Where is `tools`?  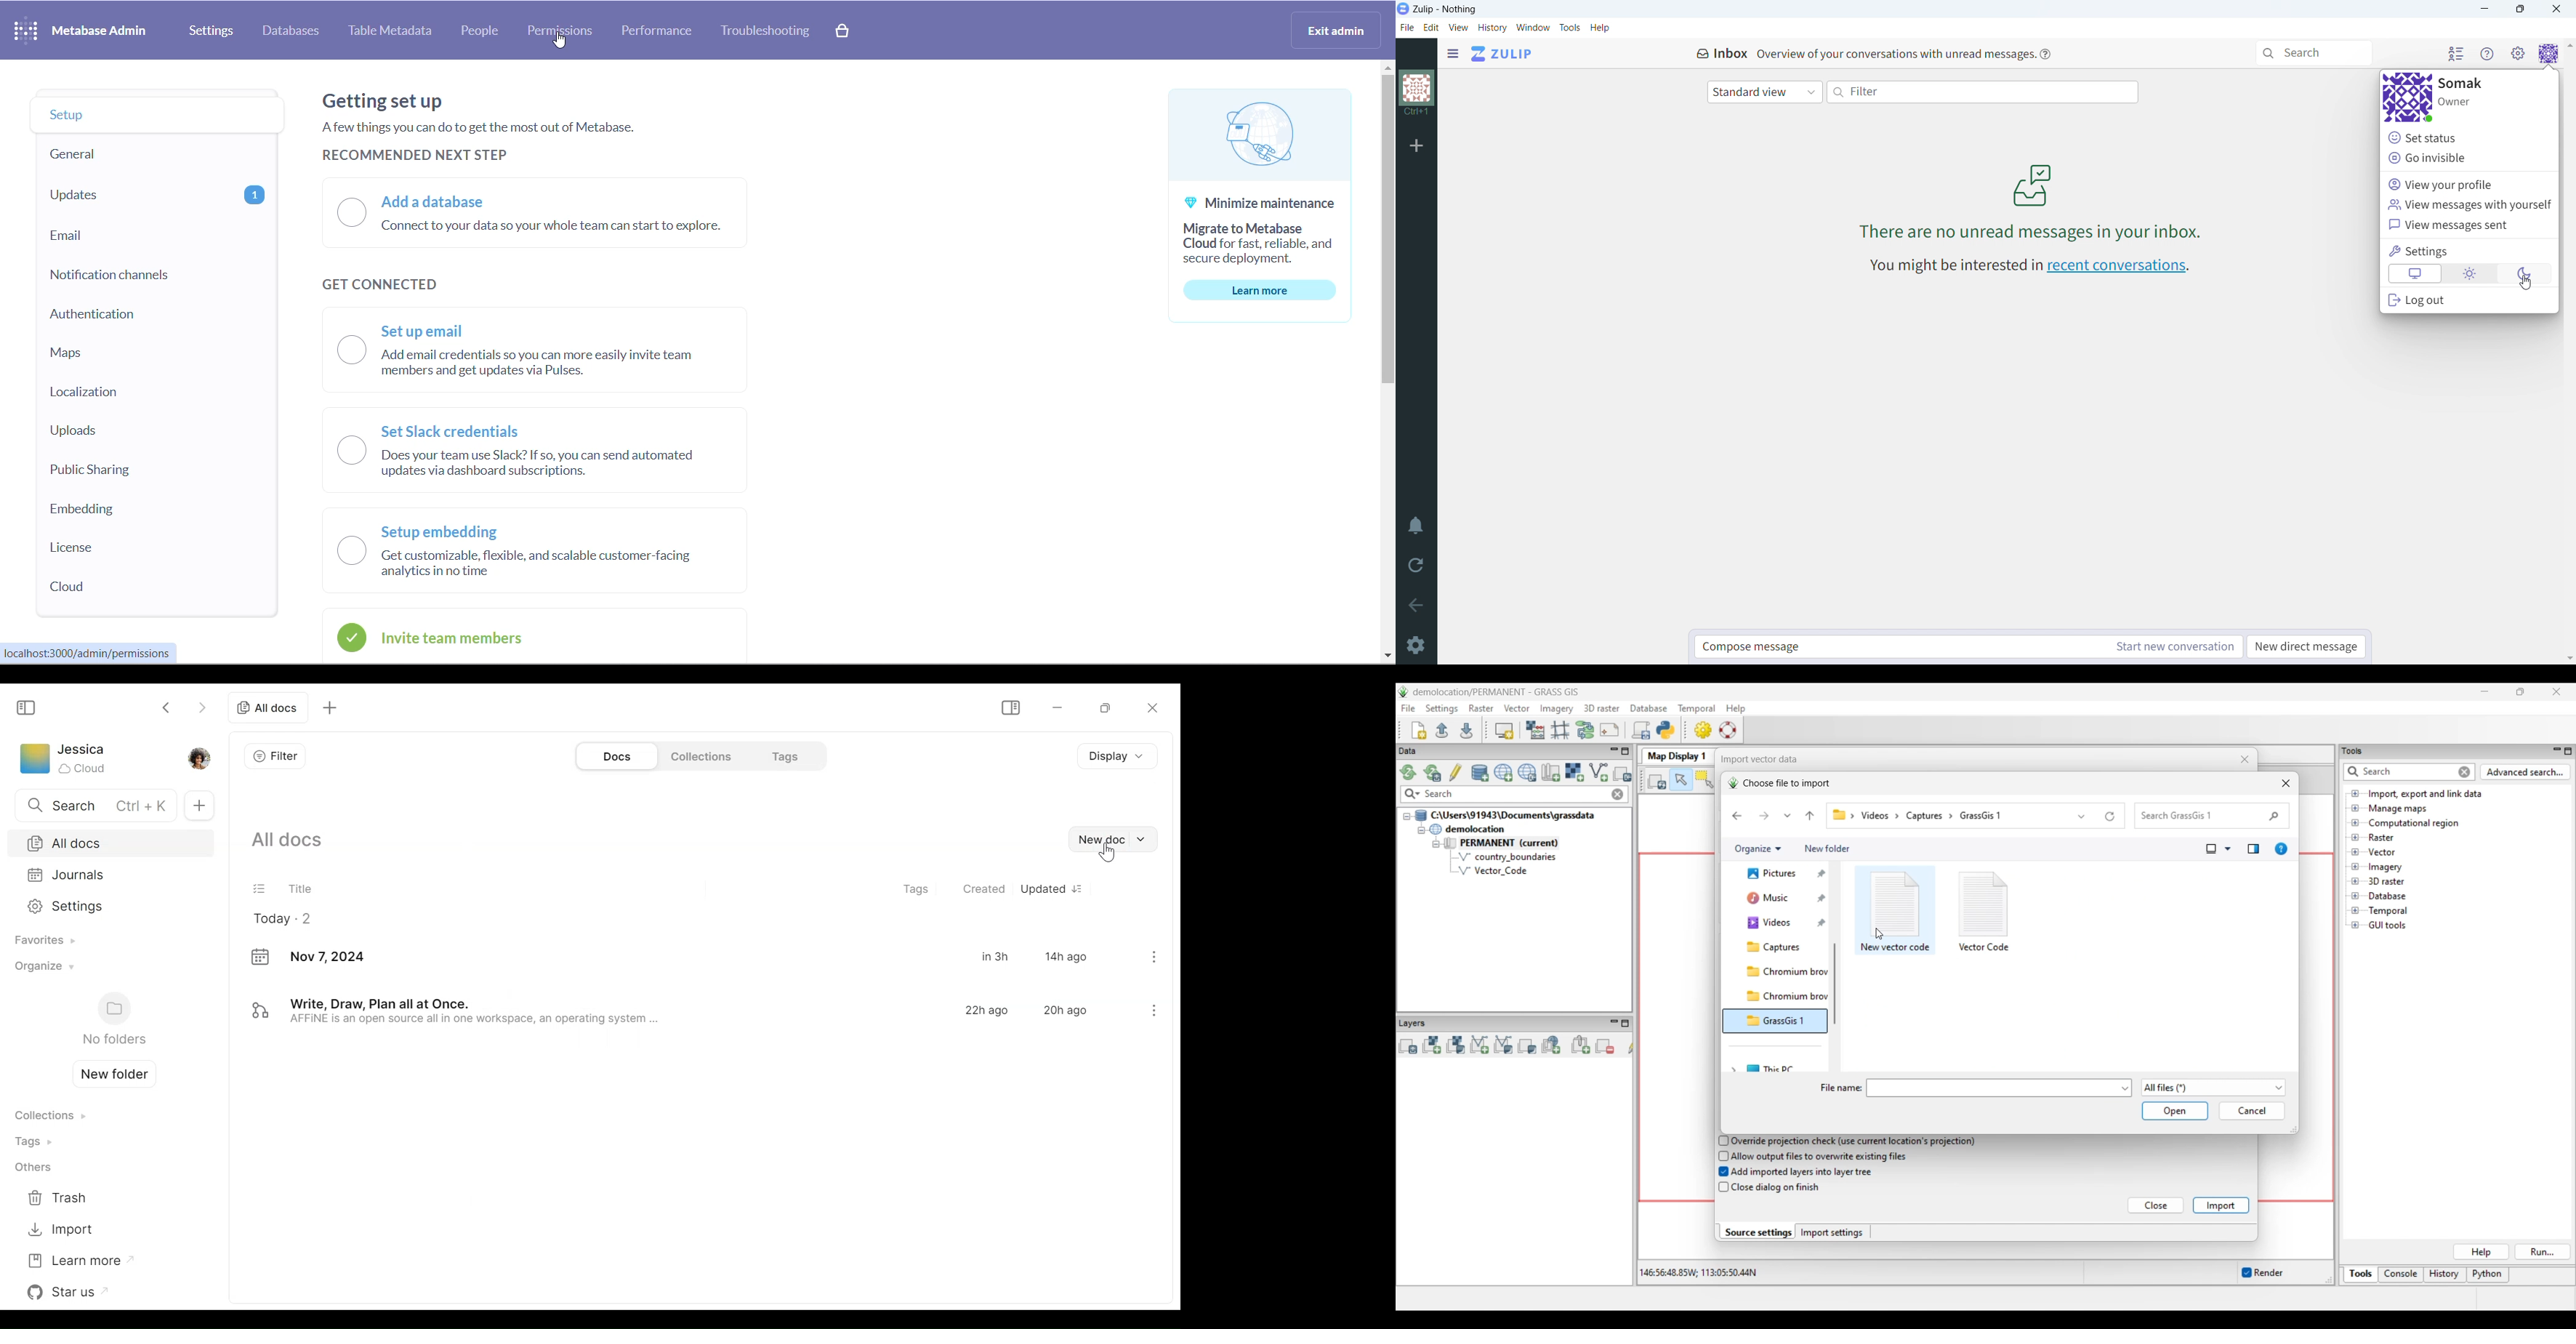 tools is located at coordinates (1570, 28).